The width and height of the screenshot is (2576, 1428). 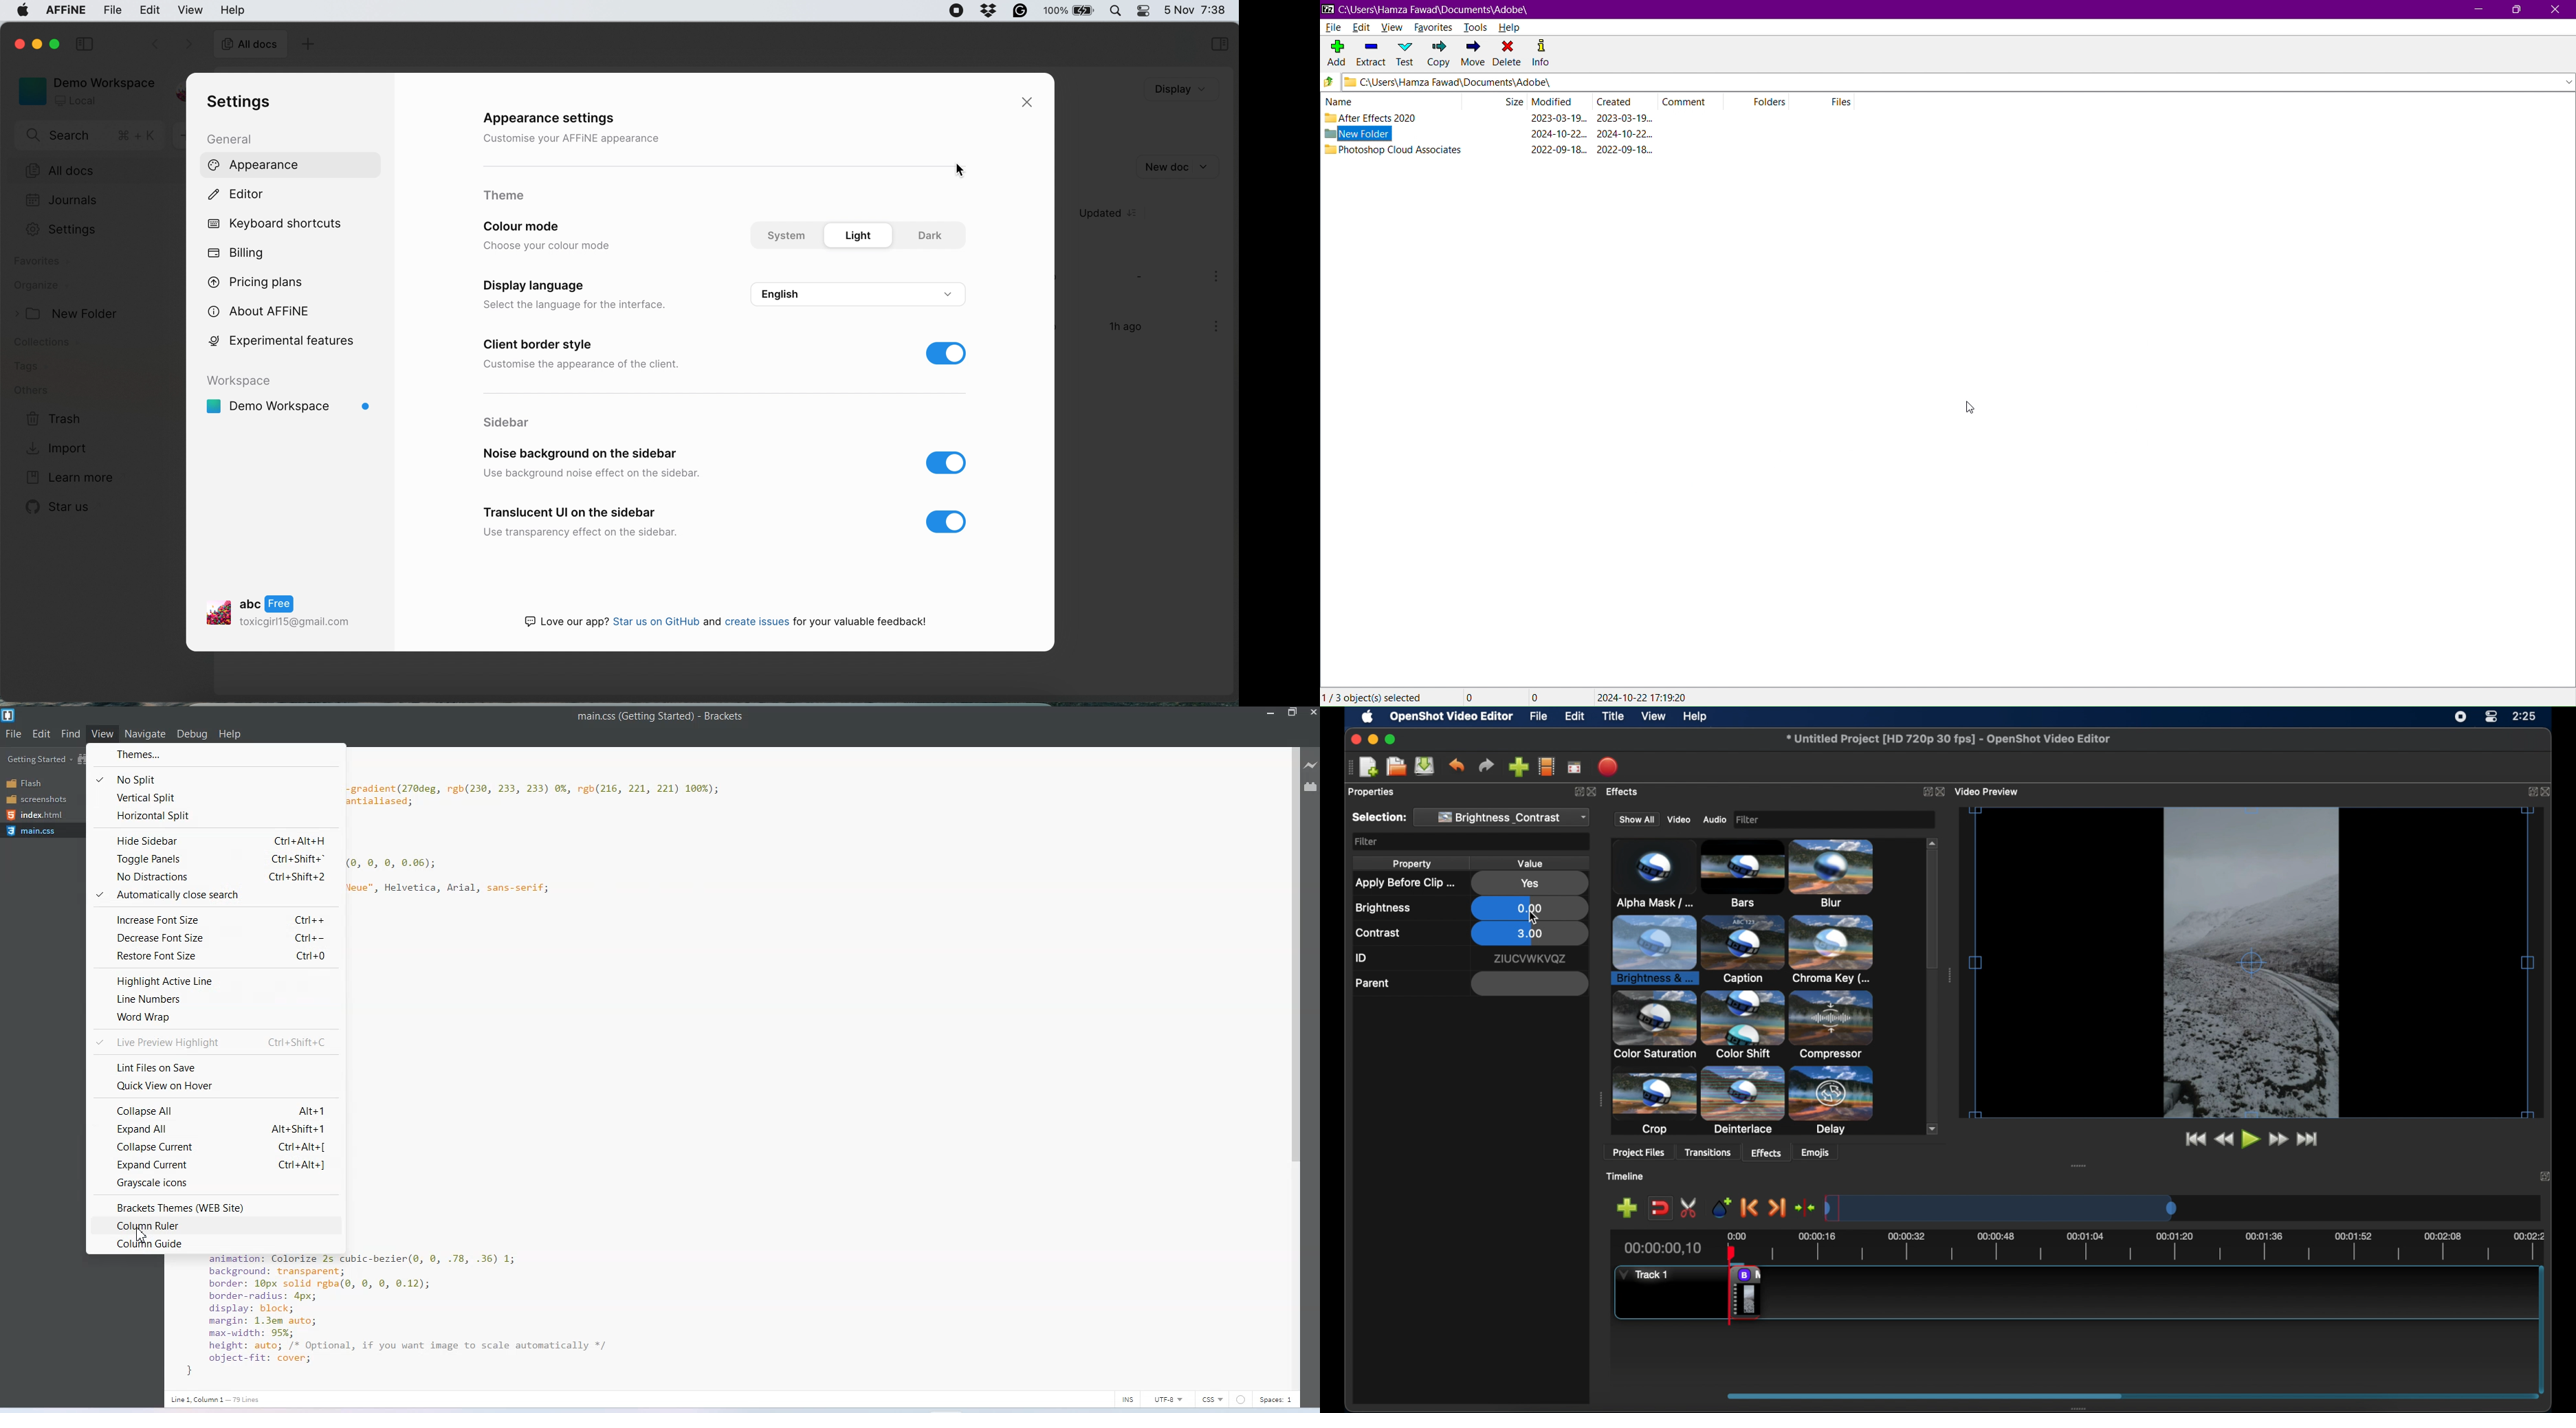 What do you see at coordinates (1546, 54) in the screenshot?
I see `Info` at bounding box center [1546, 54].